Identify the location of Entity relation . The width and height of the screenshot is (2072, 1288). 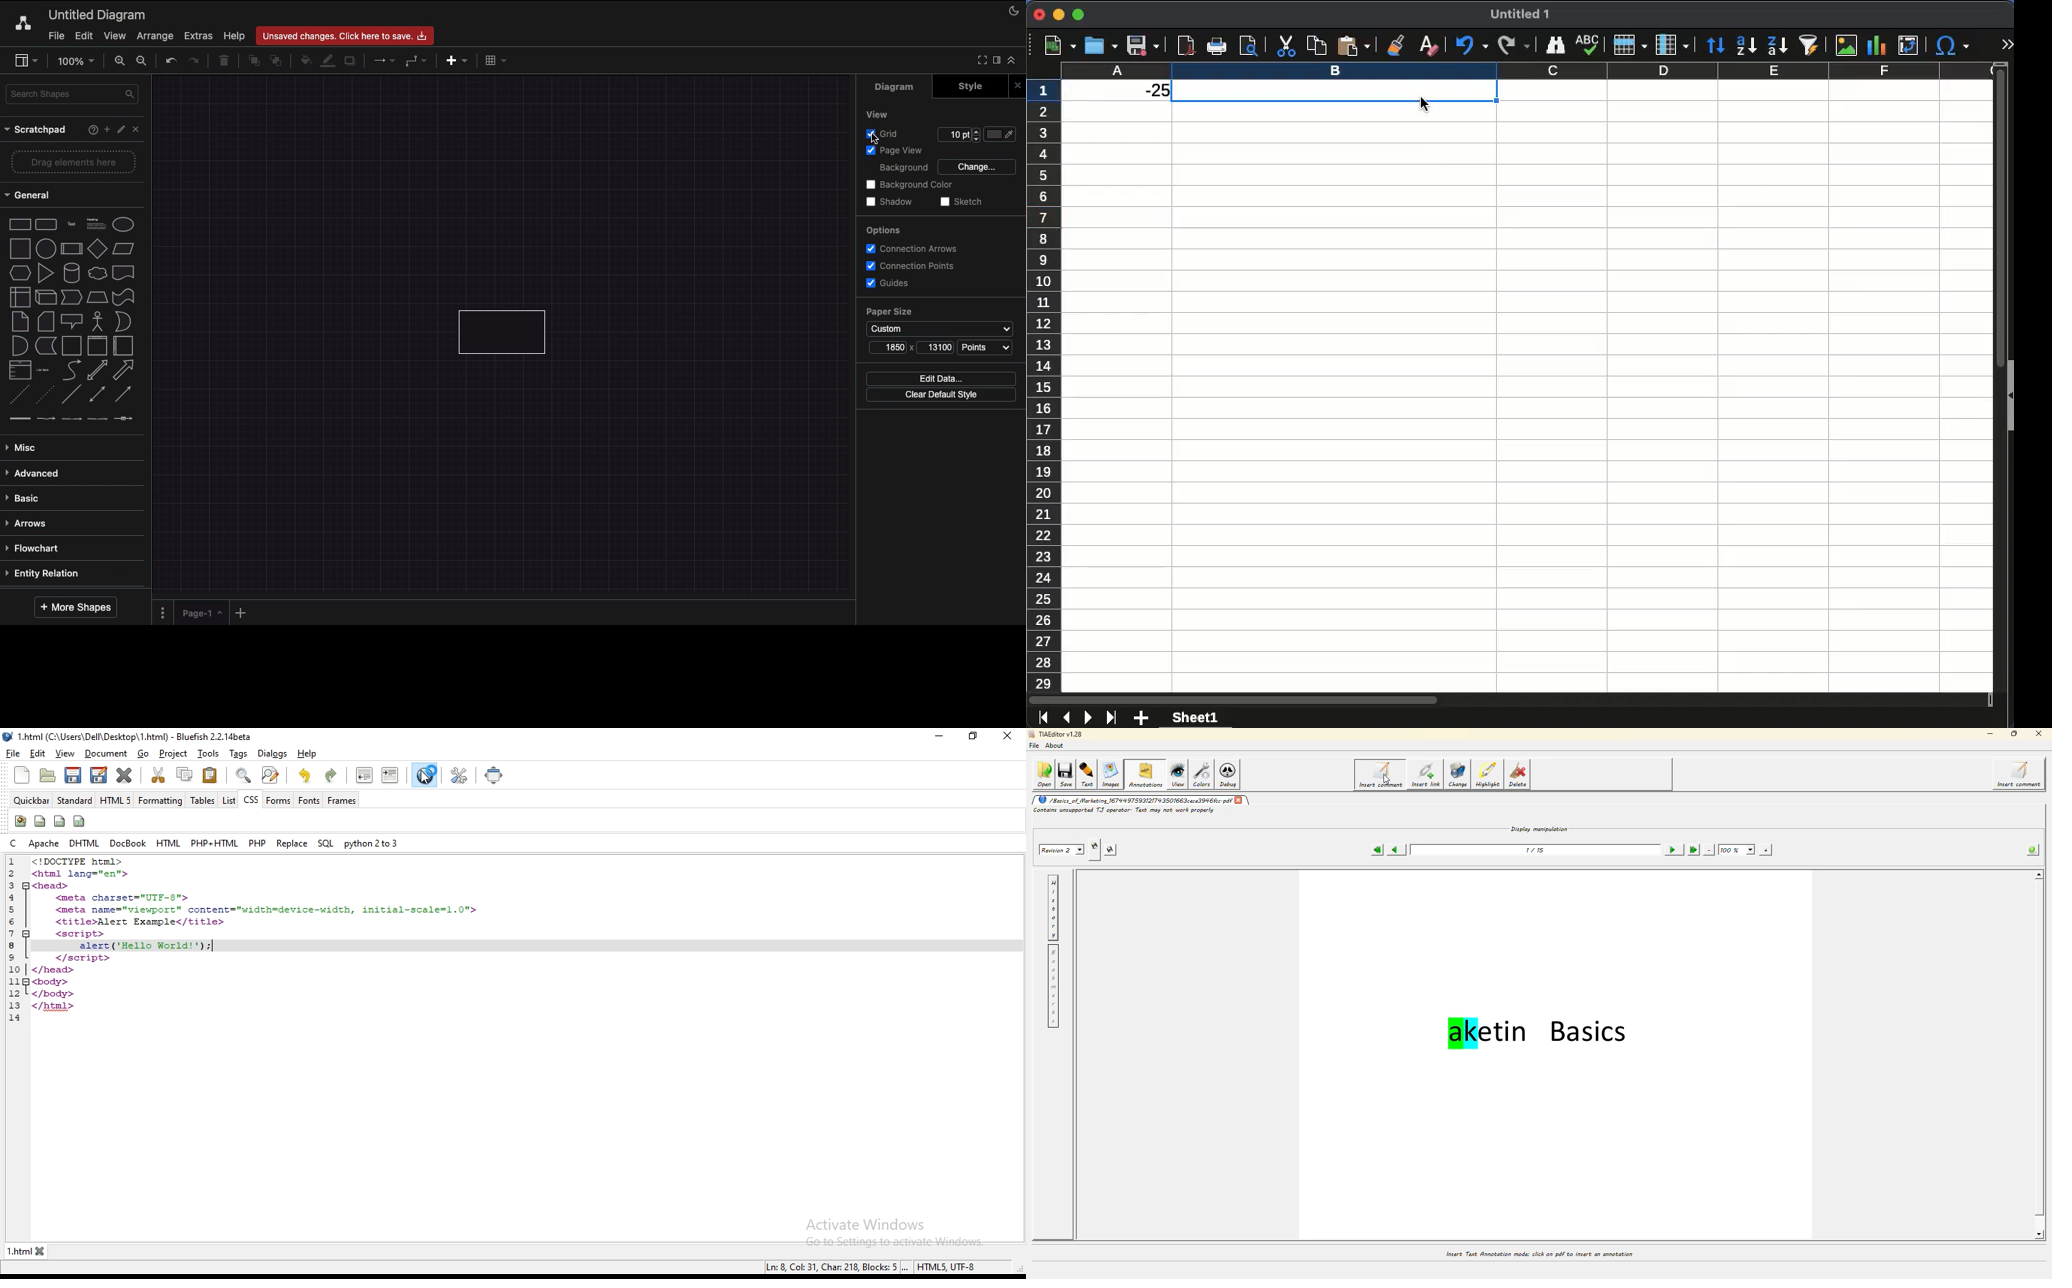
(51, 574).